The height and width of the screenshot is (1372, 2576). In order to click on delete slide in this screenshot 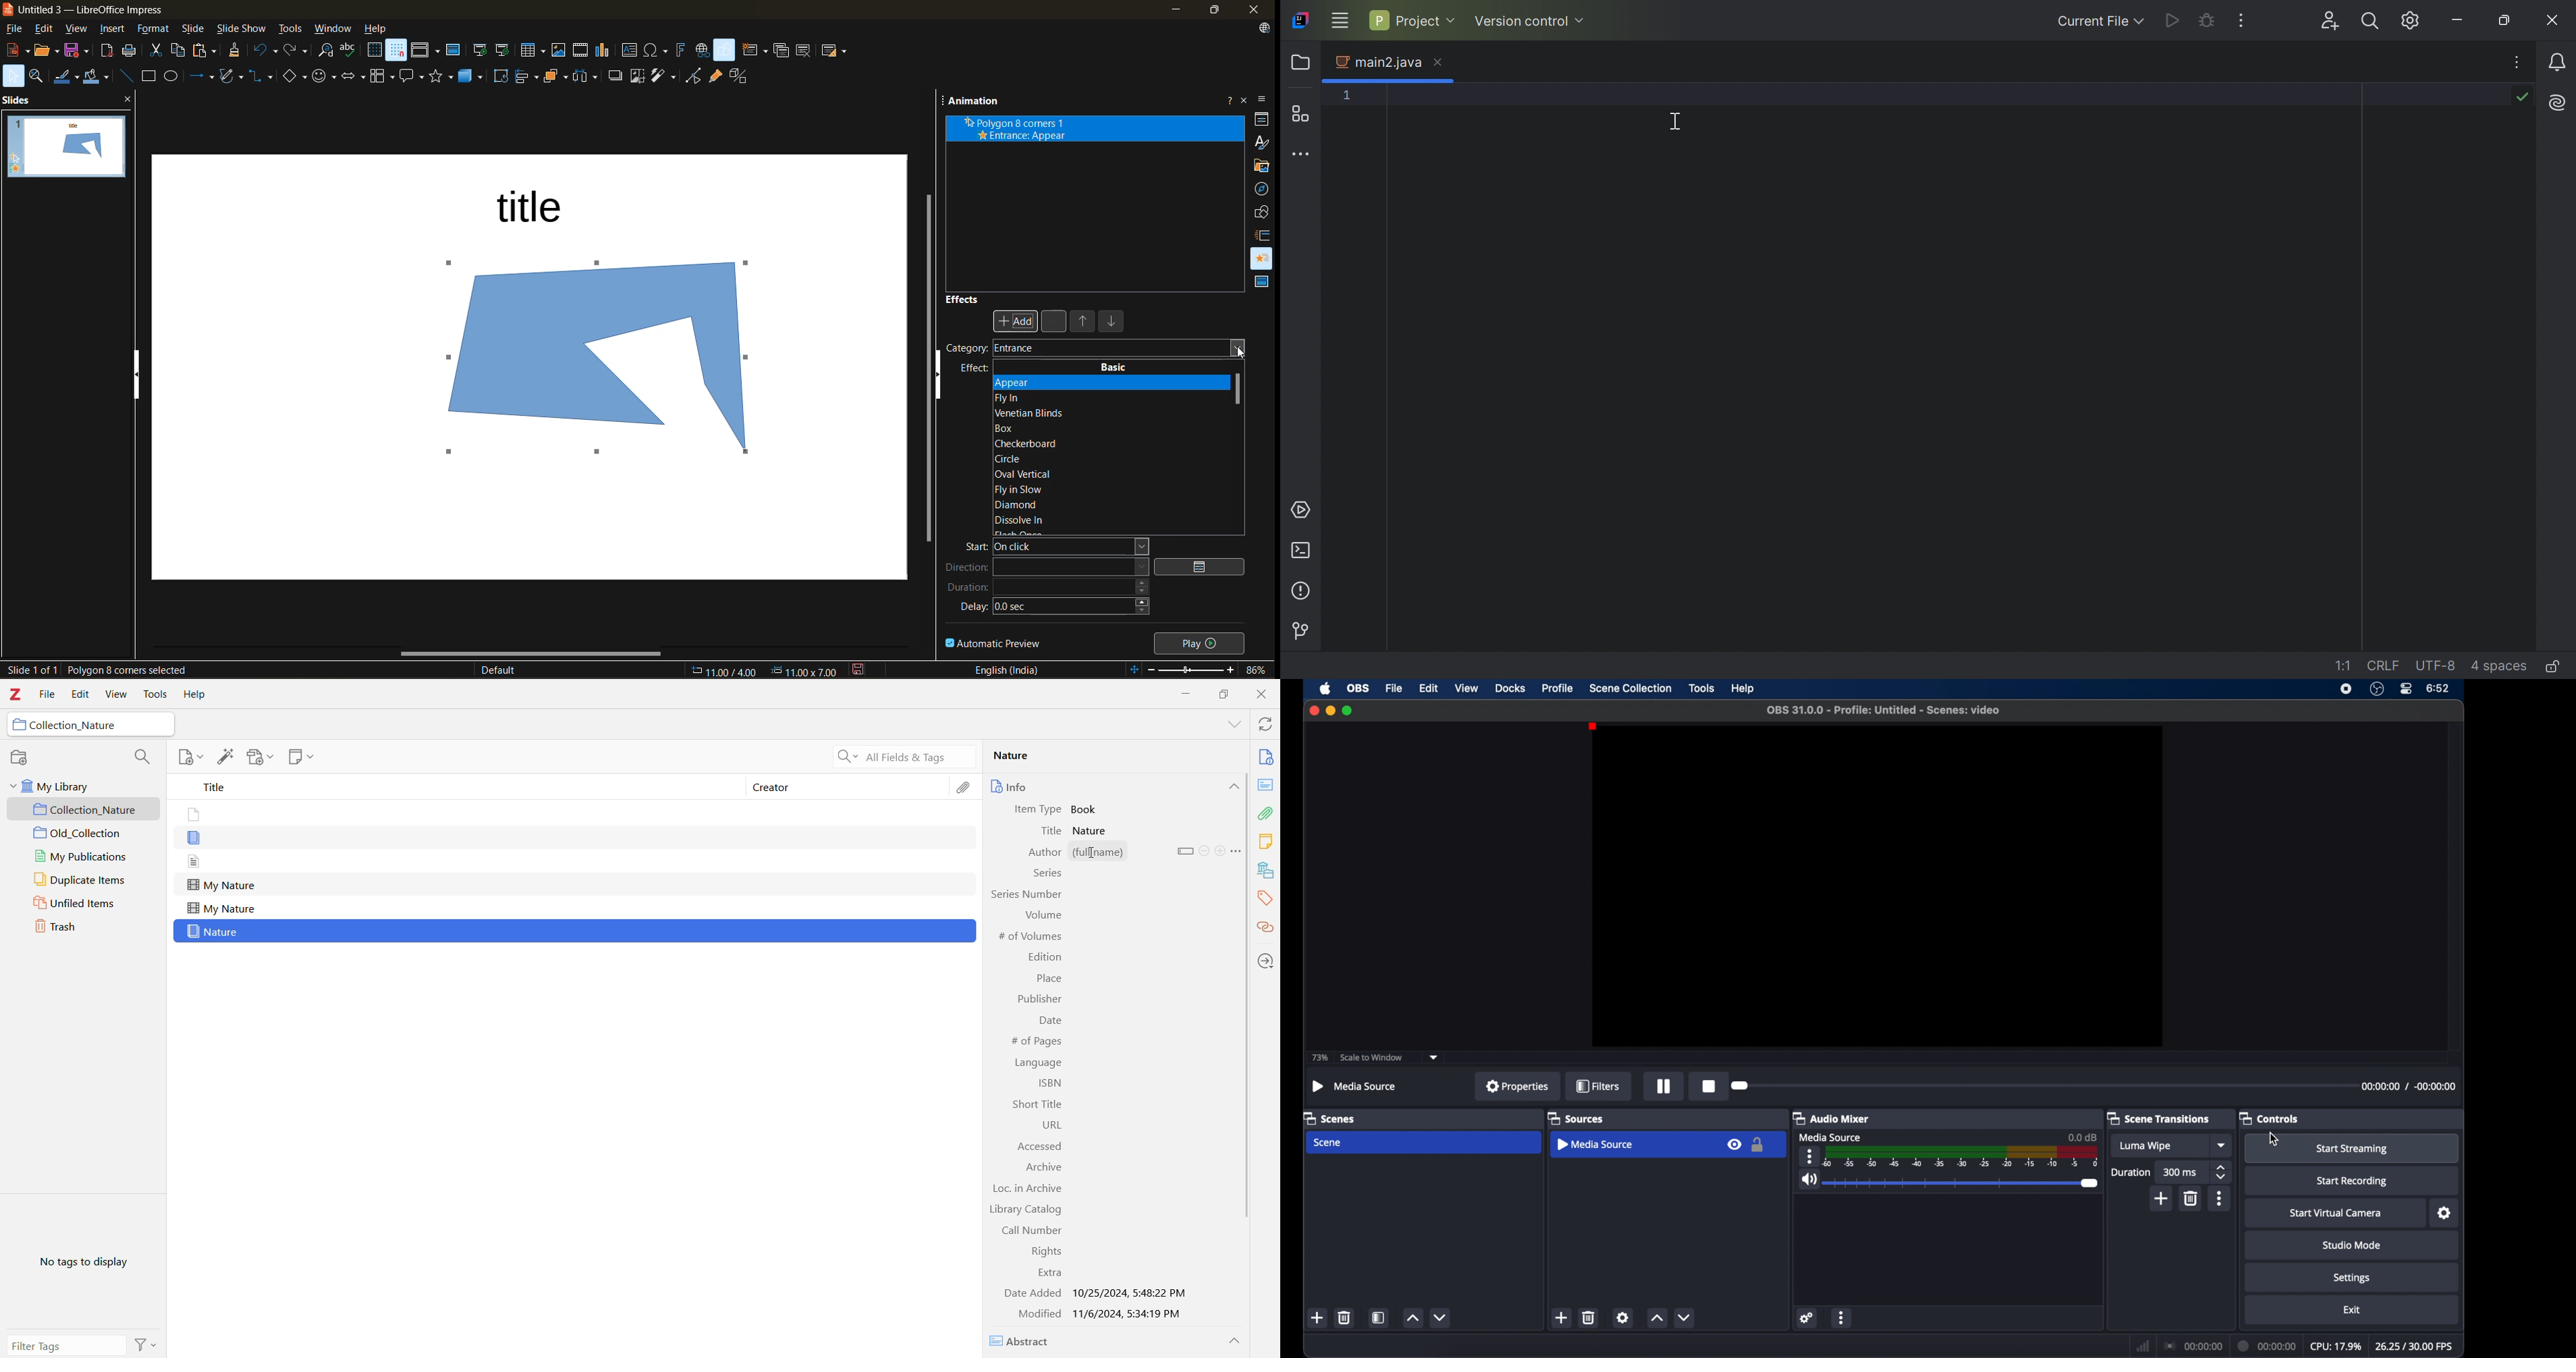, I will do `click(805, 53)`.